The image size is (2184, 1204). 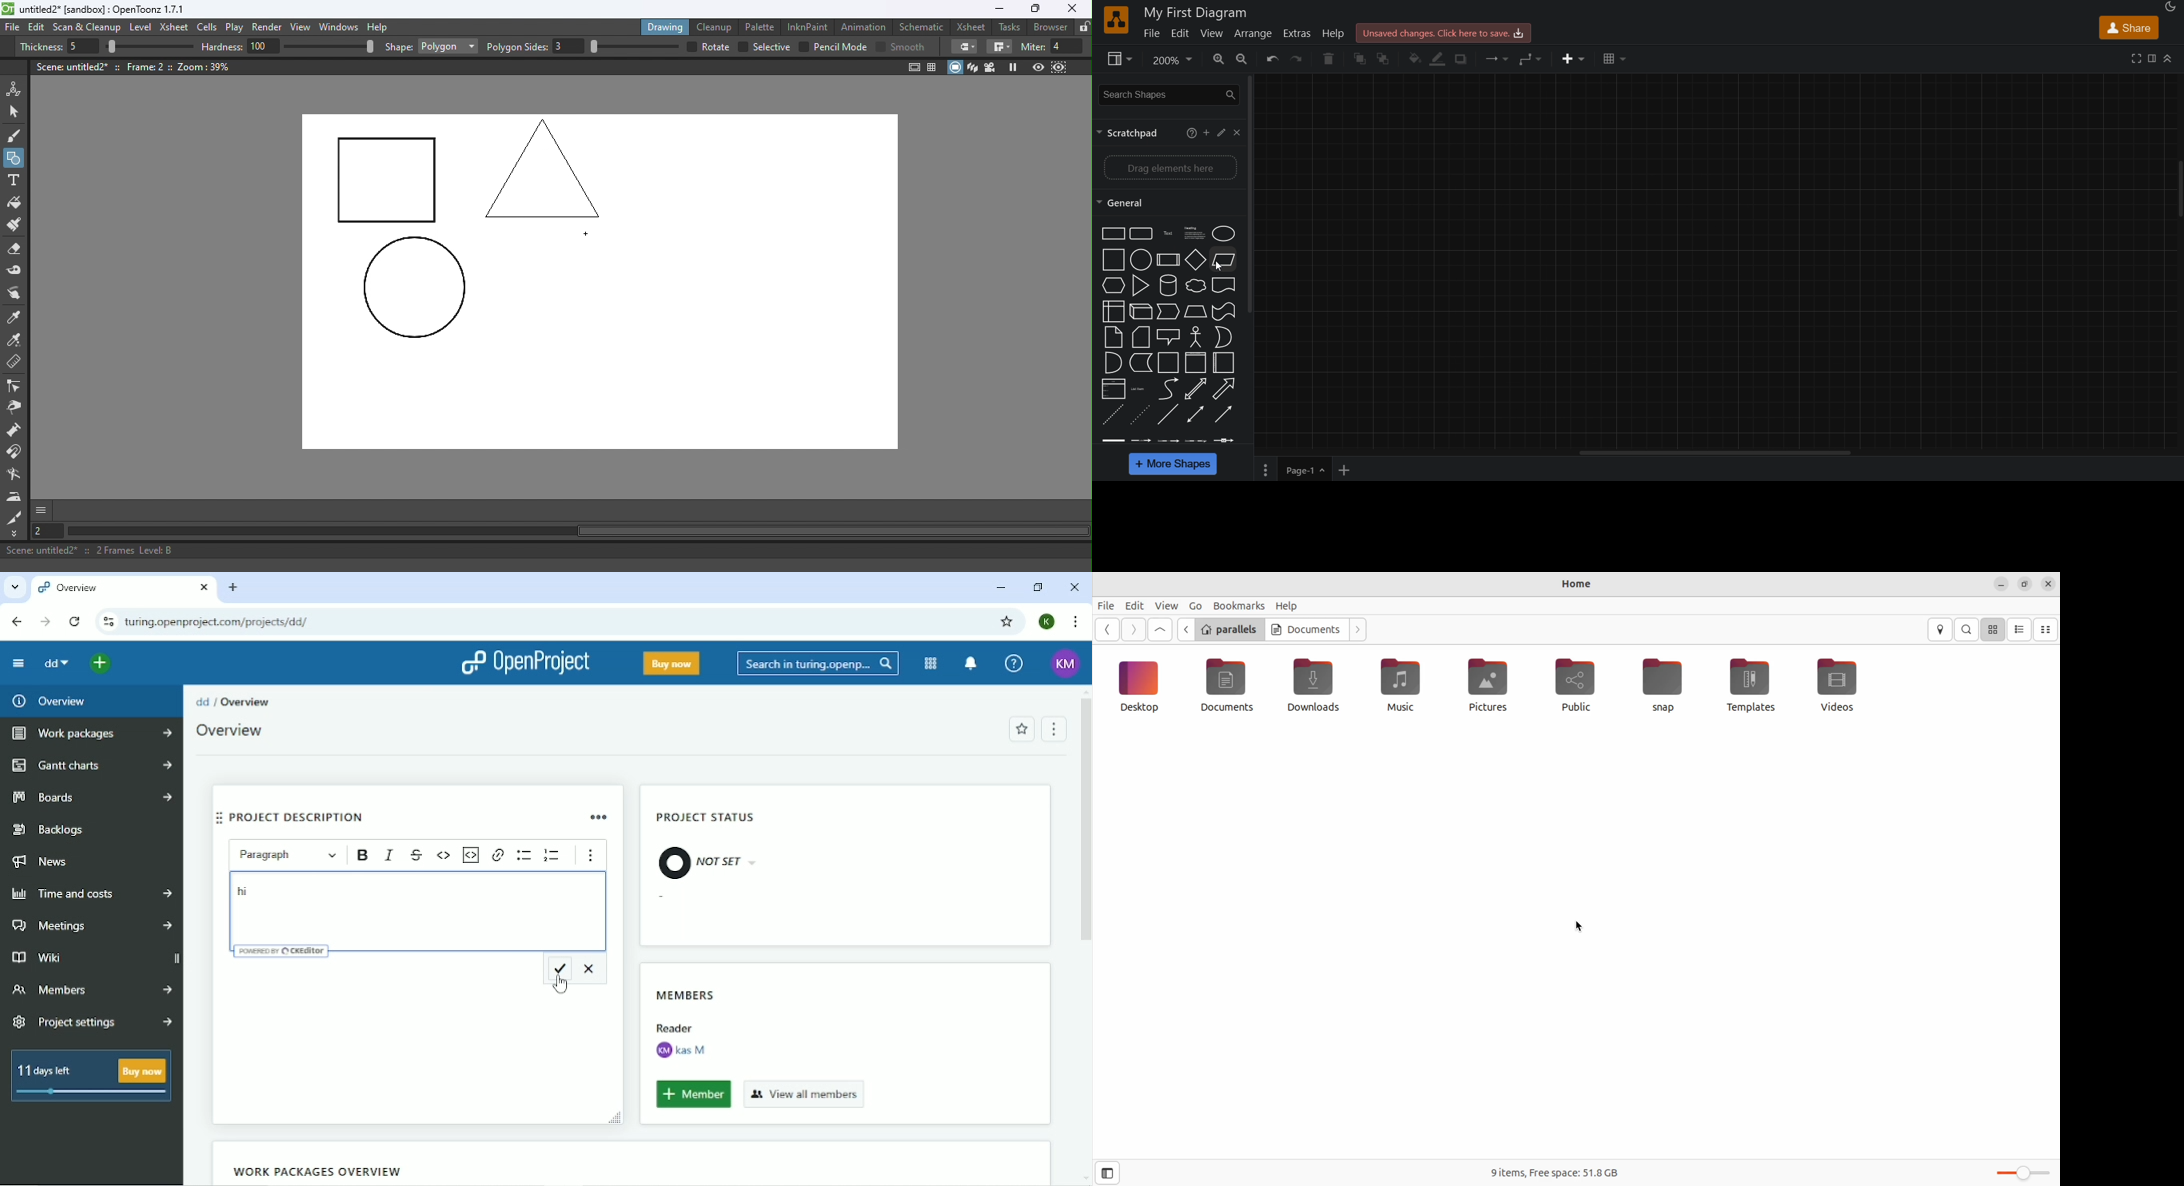 I want to click on page 1, so click(x=1290, y=472).